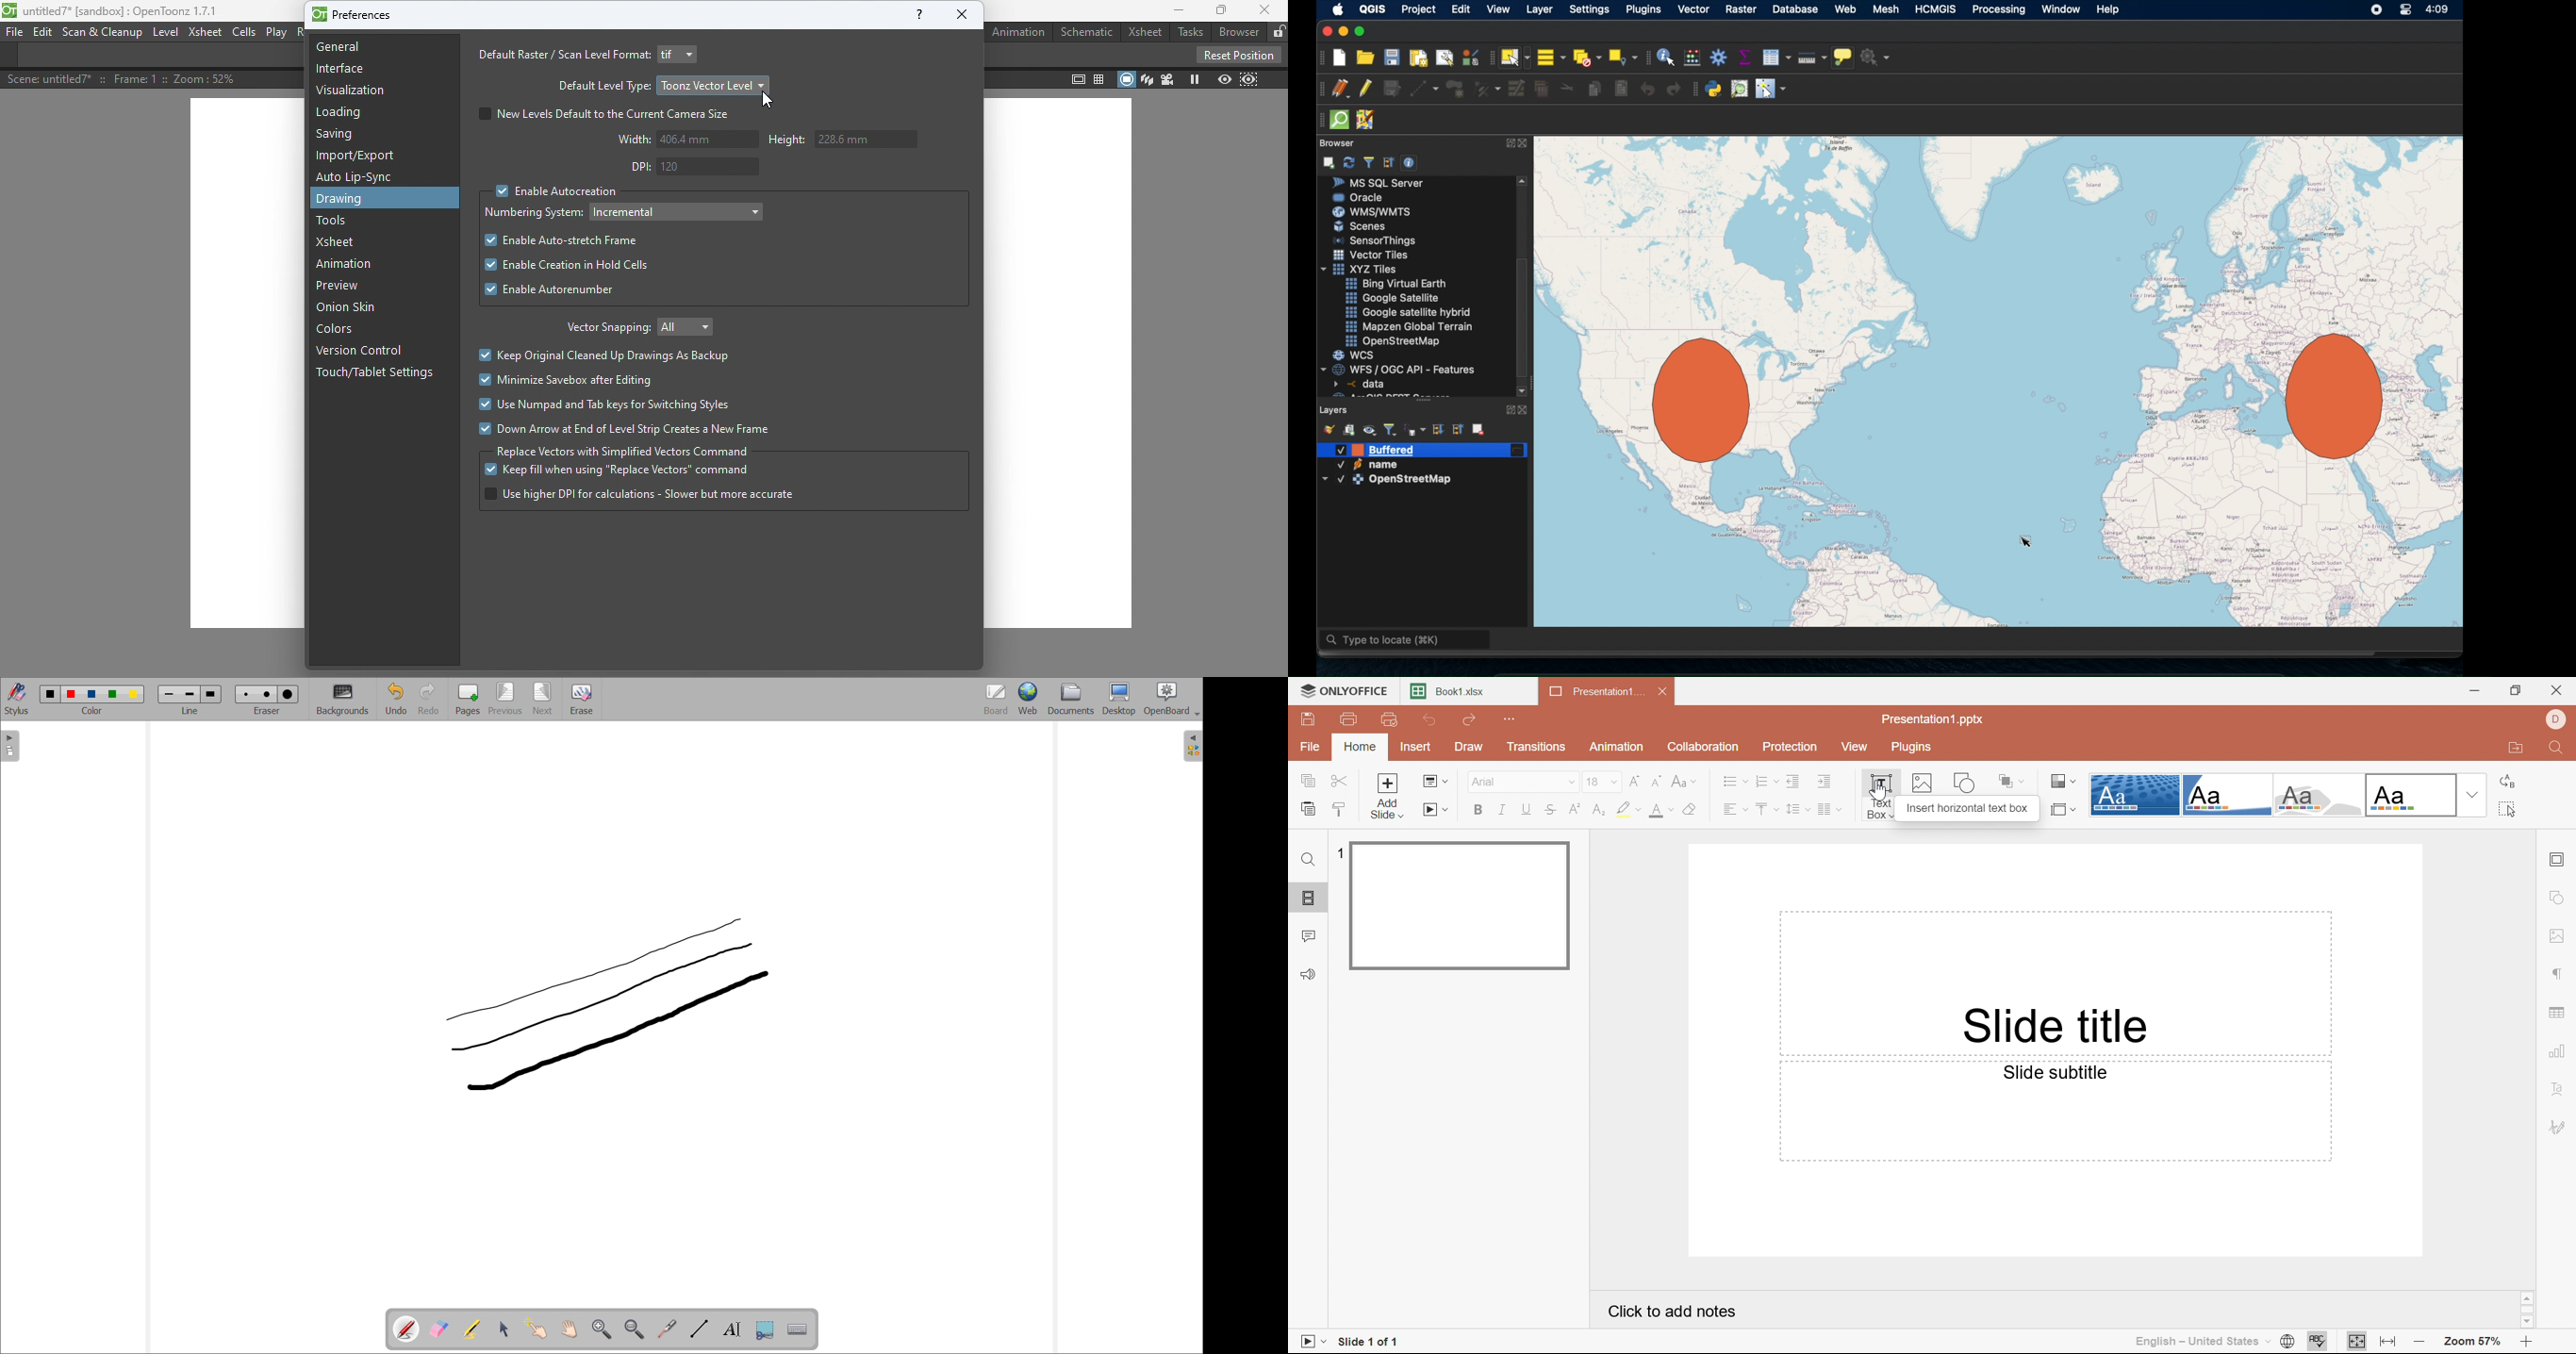 This screenshot has width=2576, height=1372. Describe the element at coordinates (347, 49) in the screenshot. I see `General` at that location.